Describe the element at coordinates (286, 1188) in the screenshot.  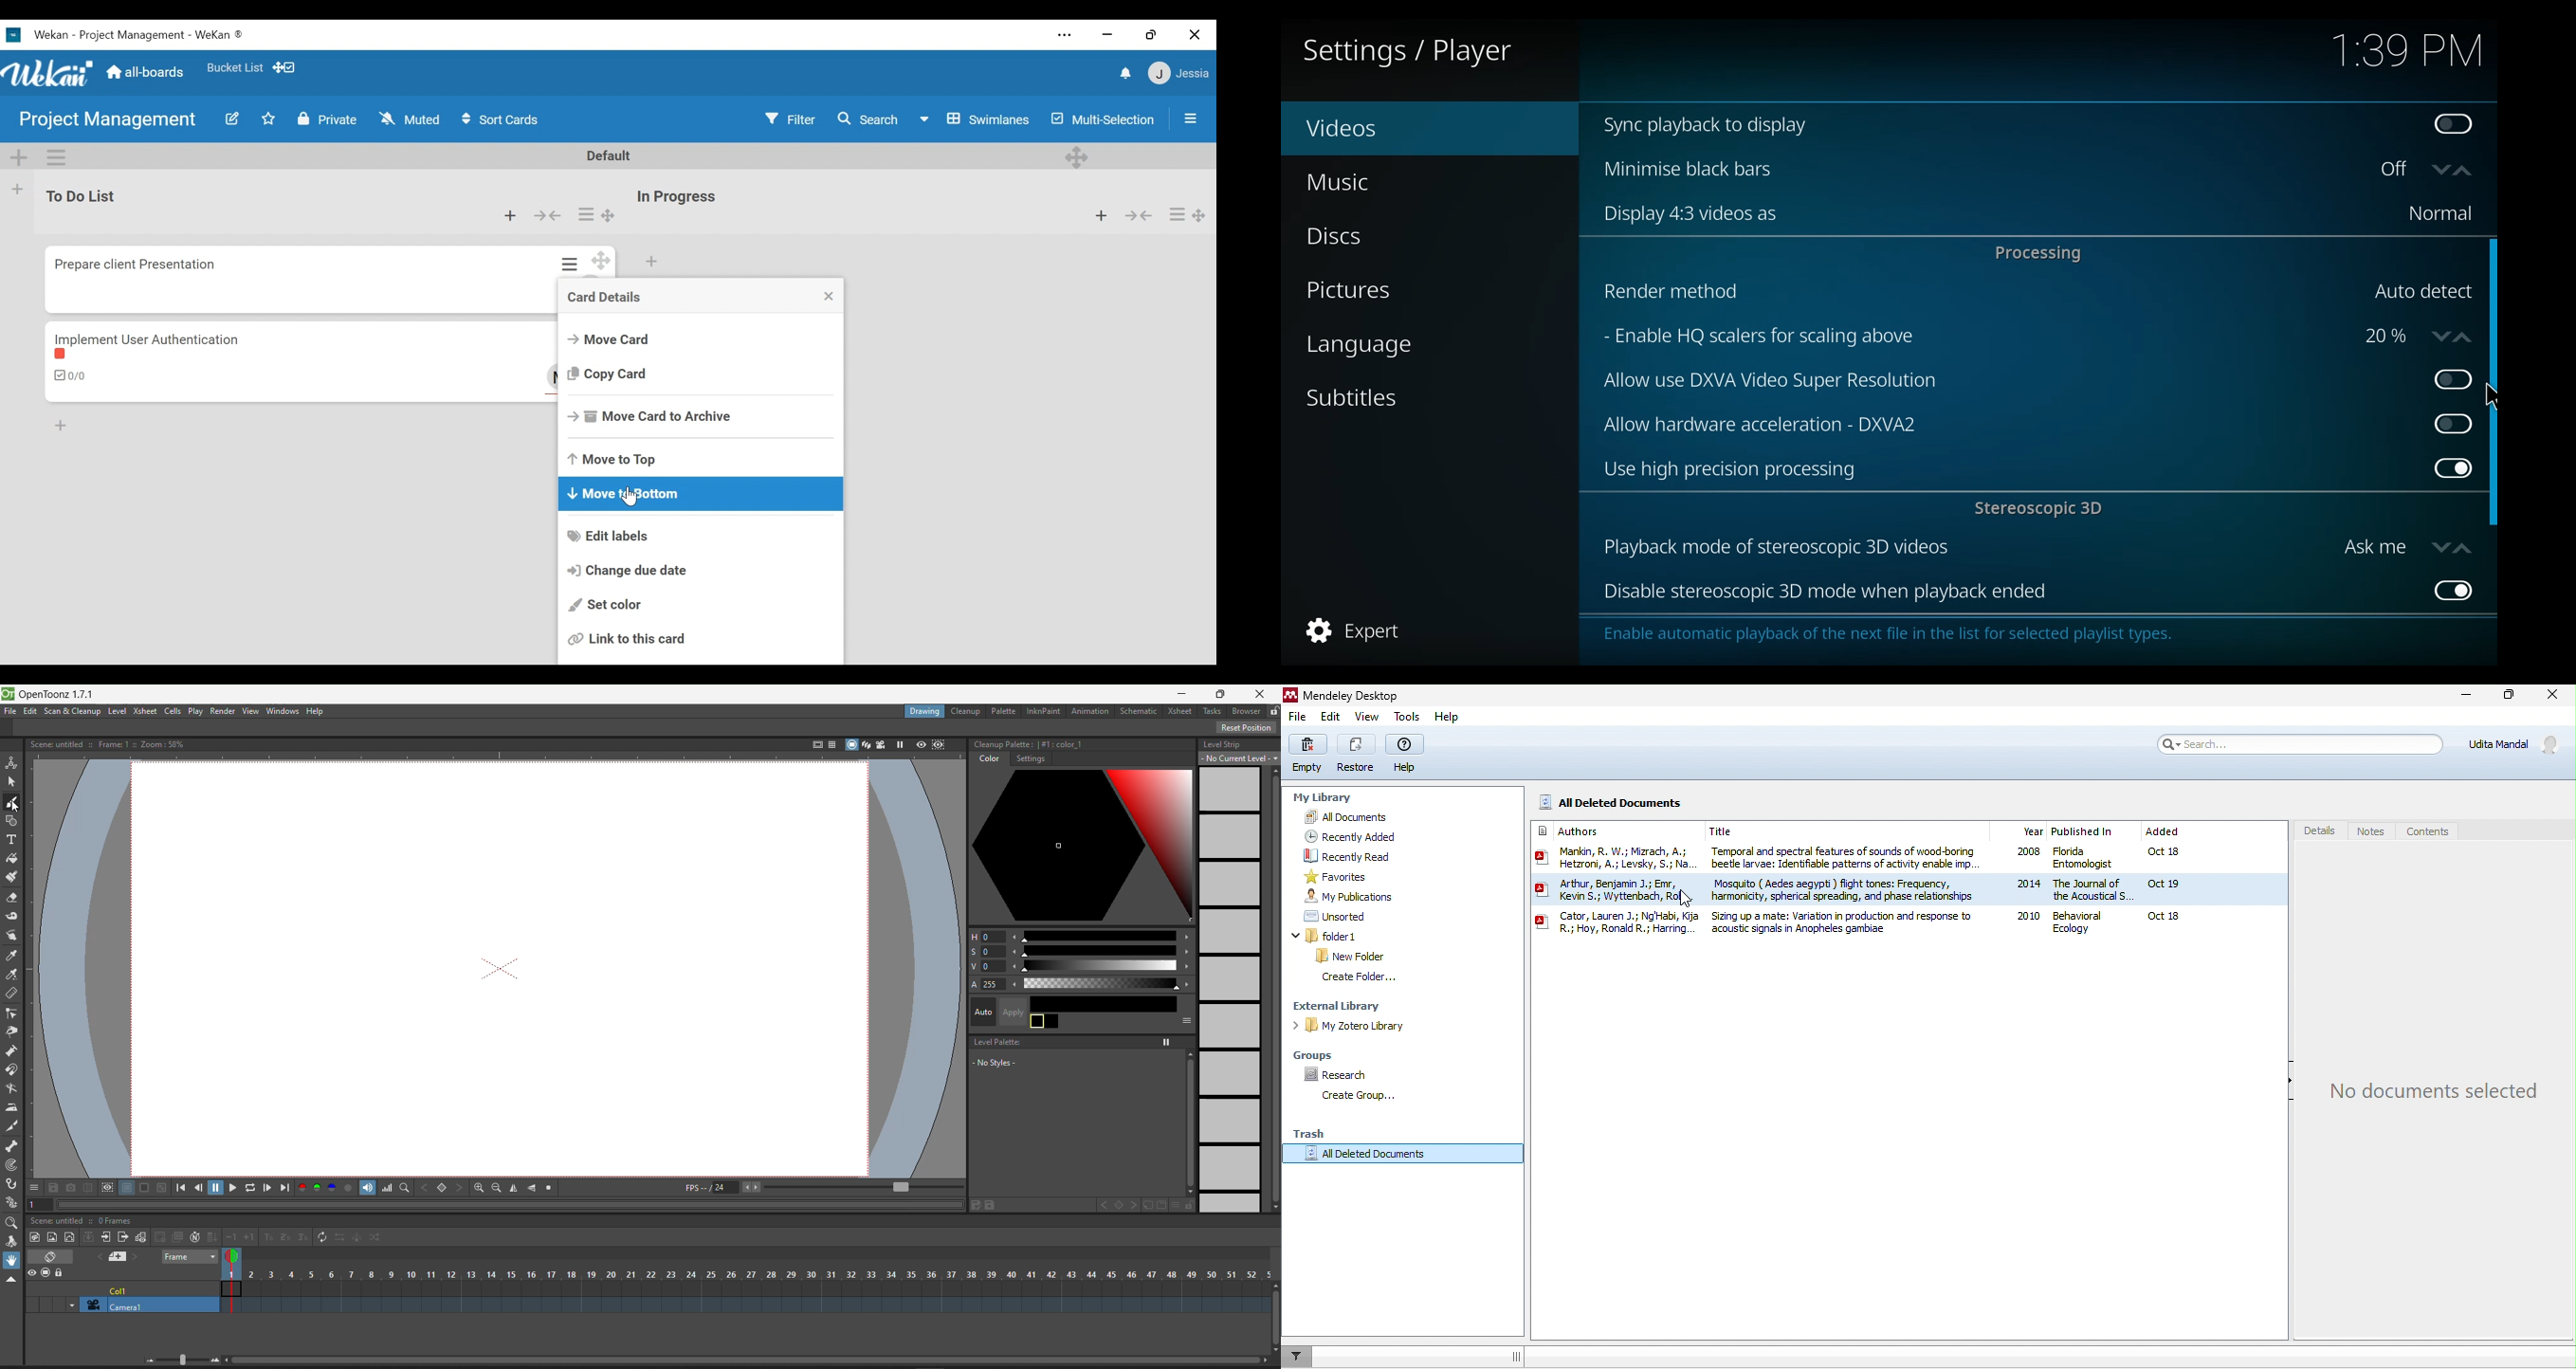
I see `last frame` at that location.